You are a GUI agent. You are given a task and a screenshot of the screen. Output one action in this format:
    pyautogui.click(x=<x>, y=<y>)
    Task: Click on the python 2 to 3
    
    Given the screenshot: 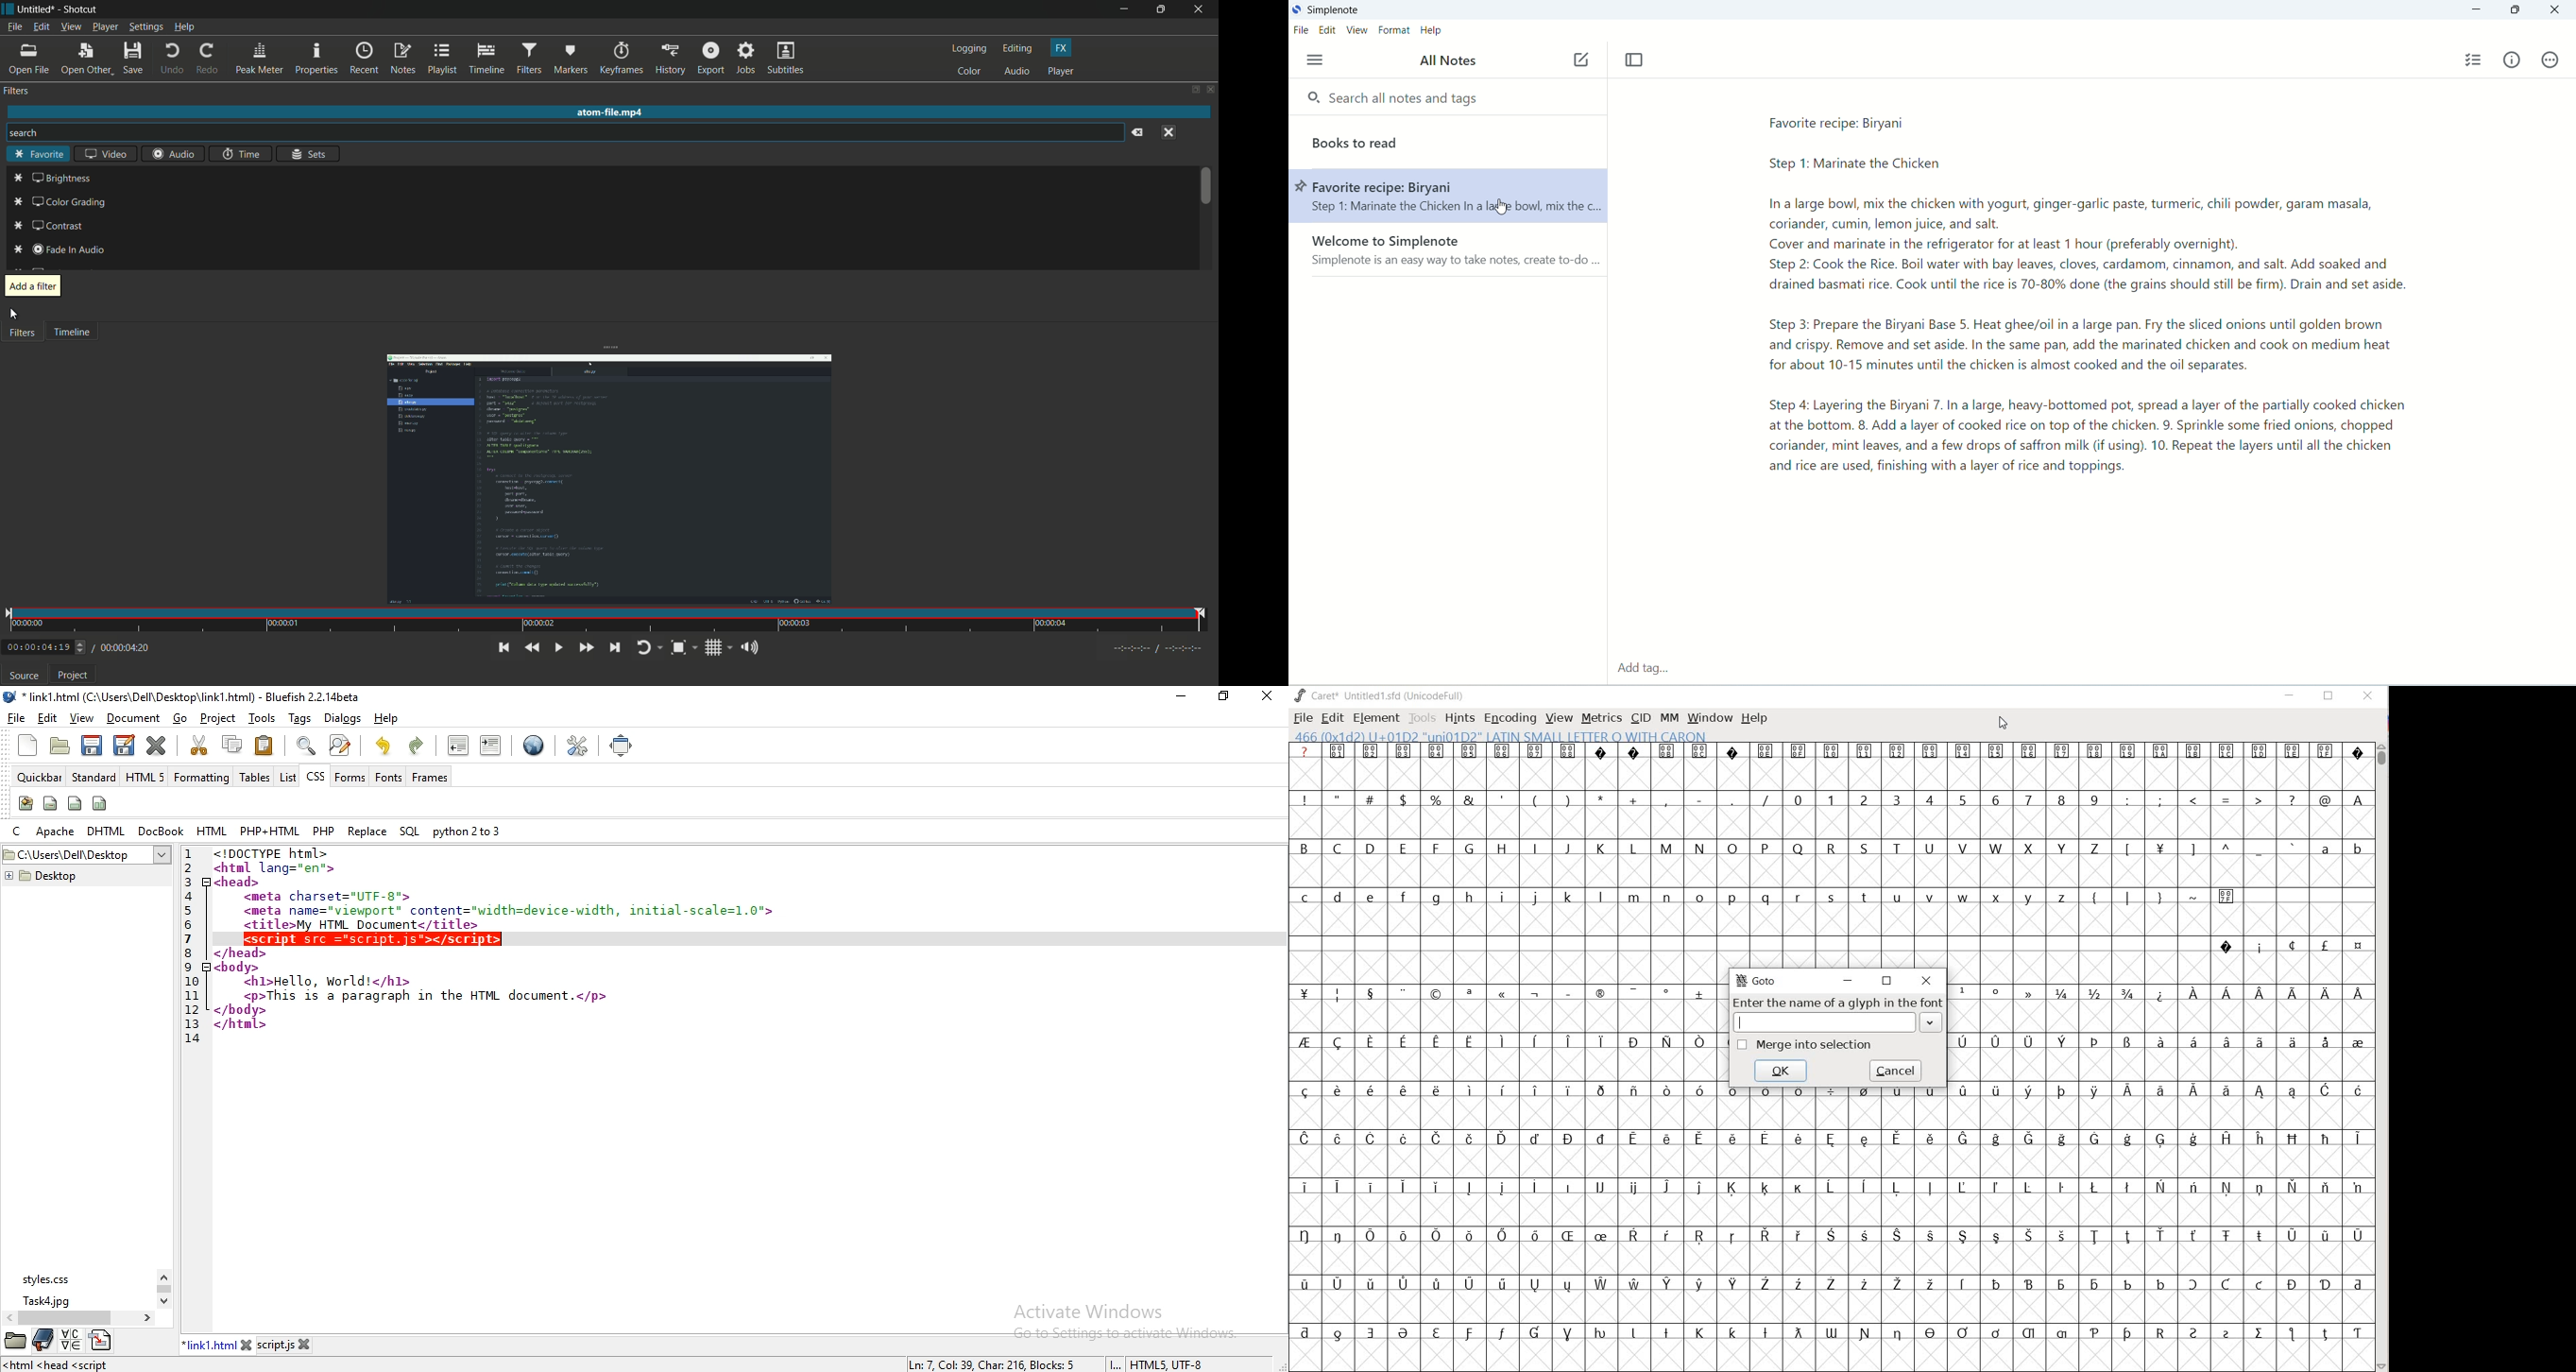 What is the action you would take?
    pyautogui.click(x=468, y=831)
    